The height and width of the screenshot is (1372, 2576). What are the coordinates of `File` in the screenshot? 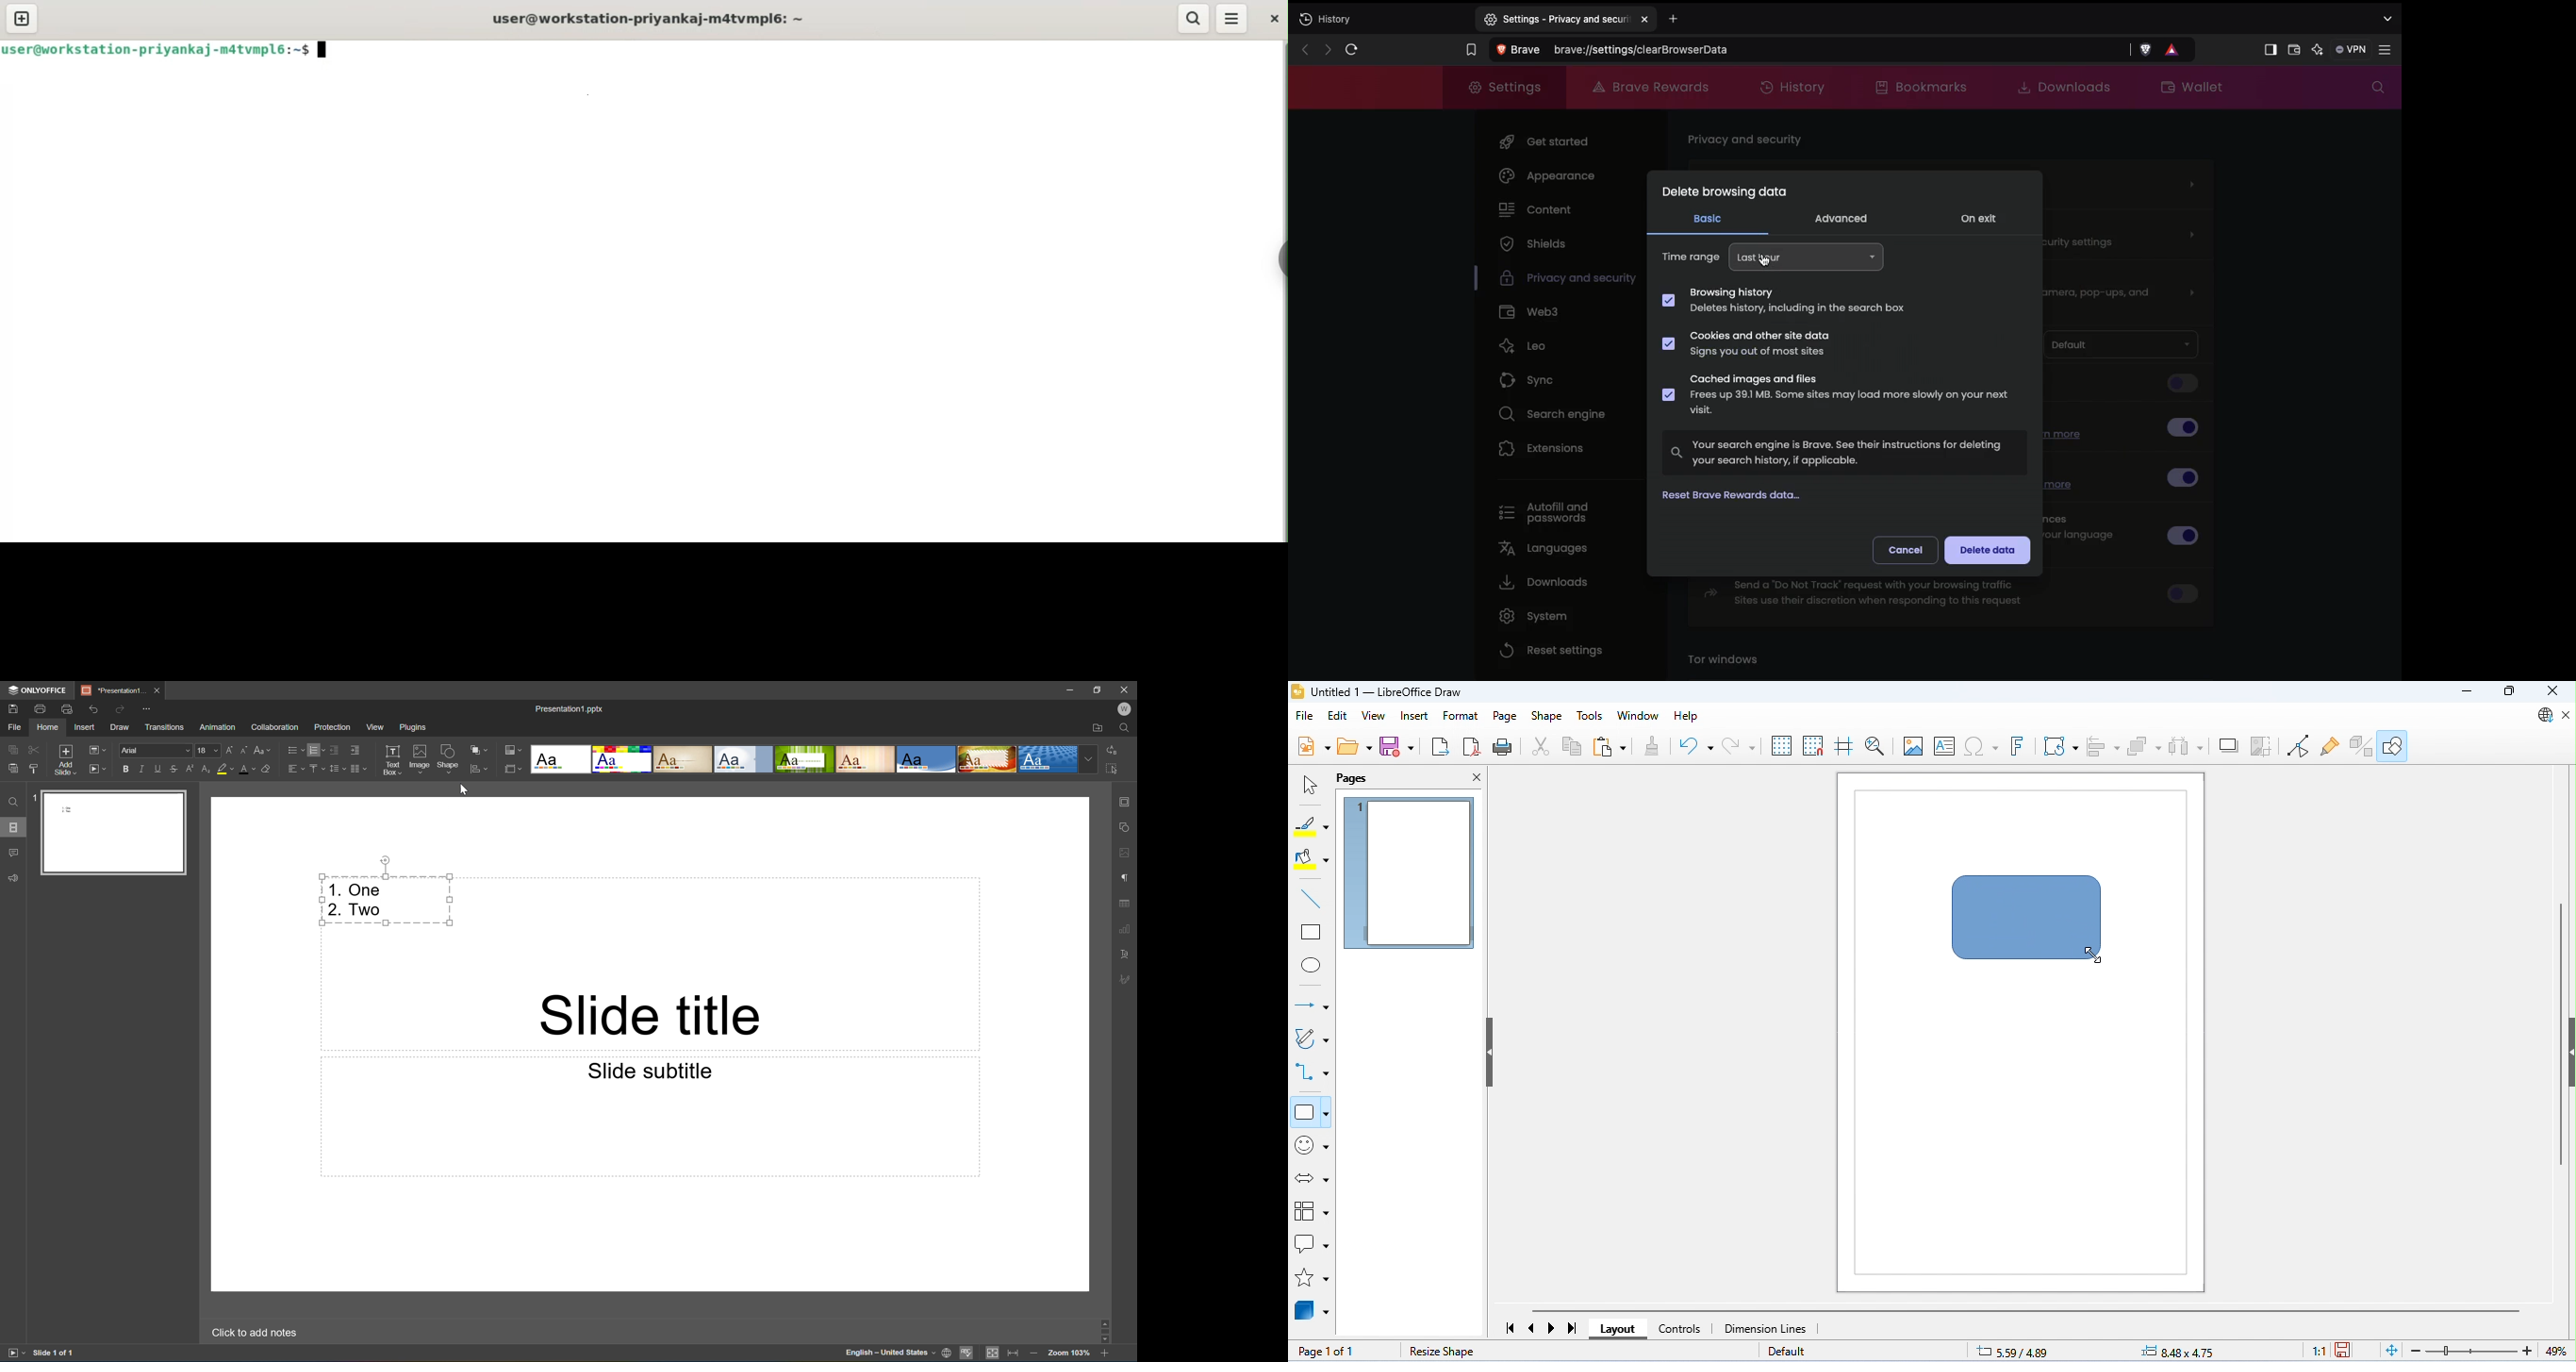 It's located at (17, 726).